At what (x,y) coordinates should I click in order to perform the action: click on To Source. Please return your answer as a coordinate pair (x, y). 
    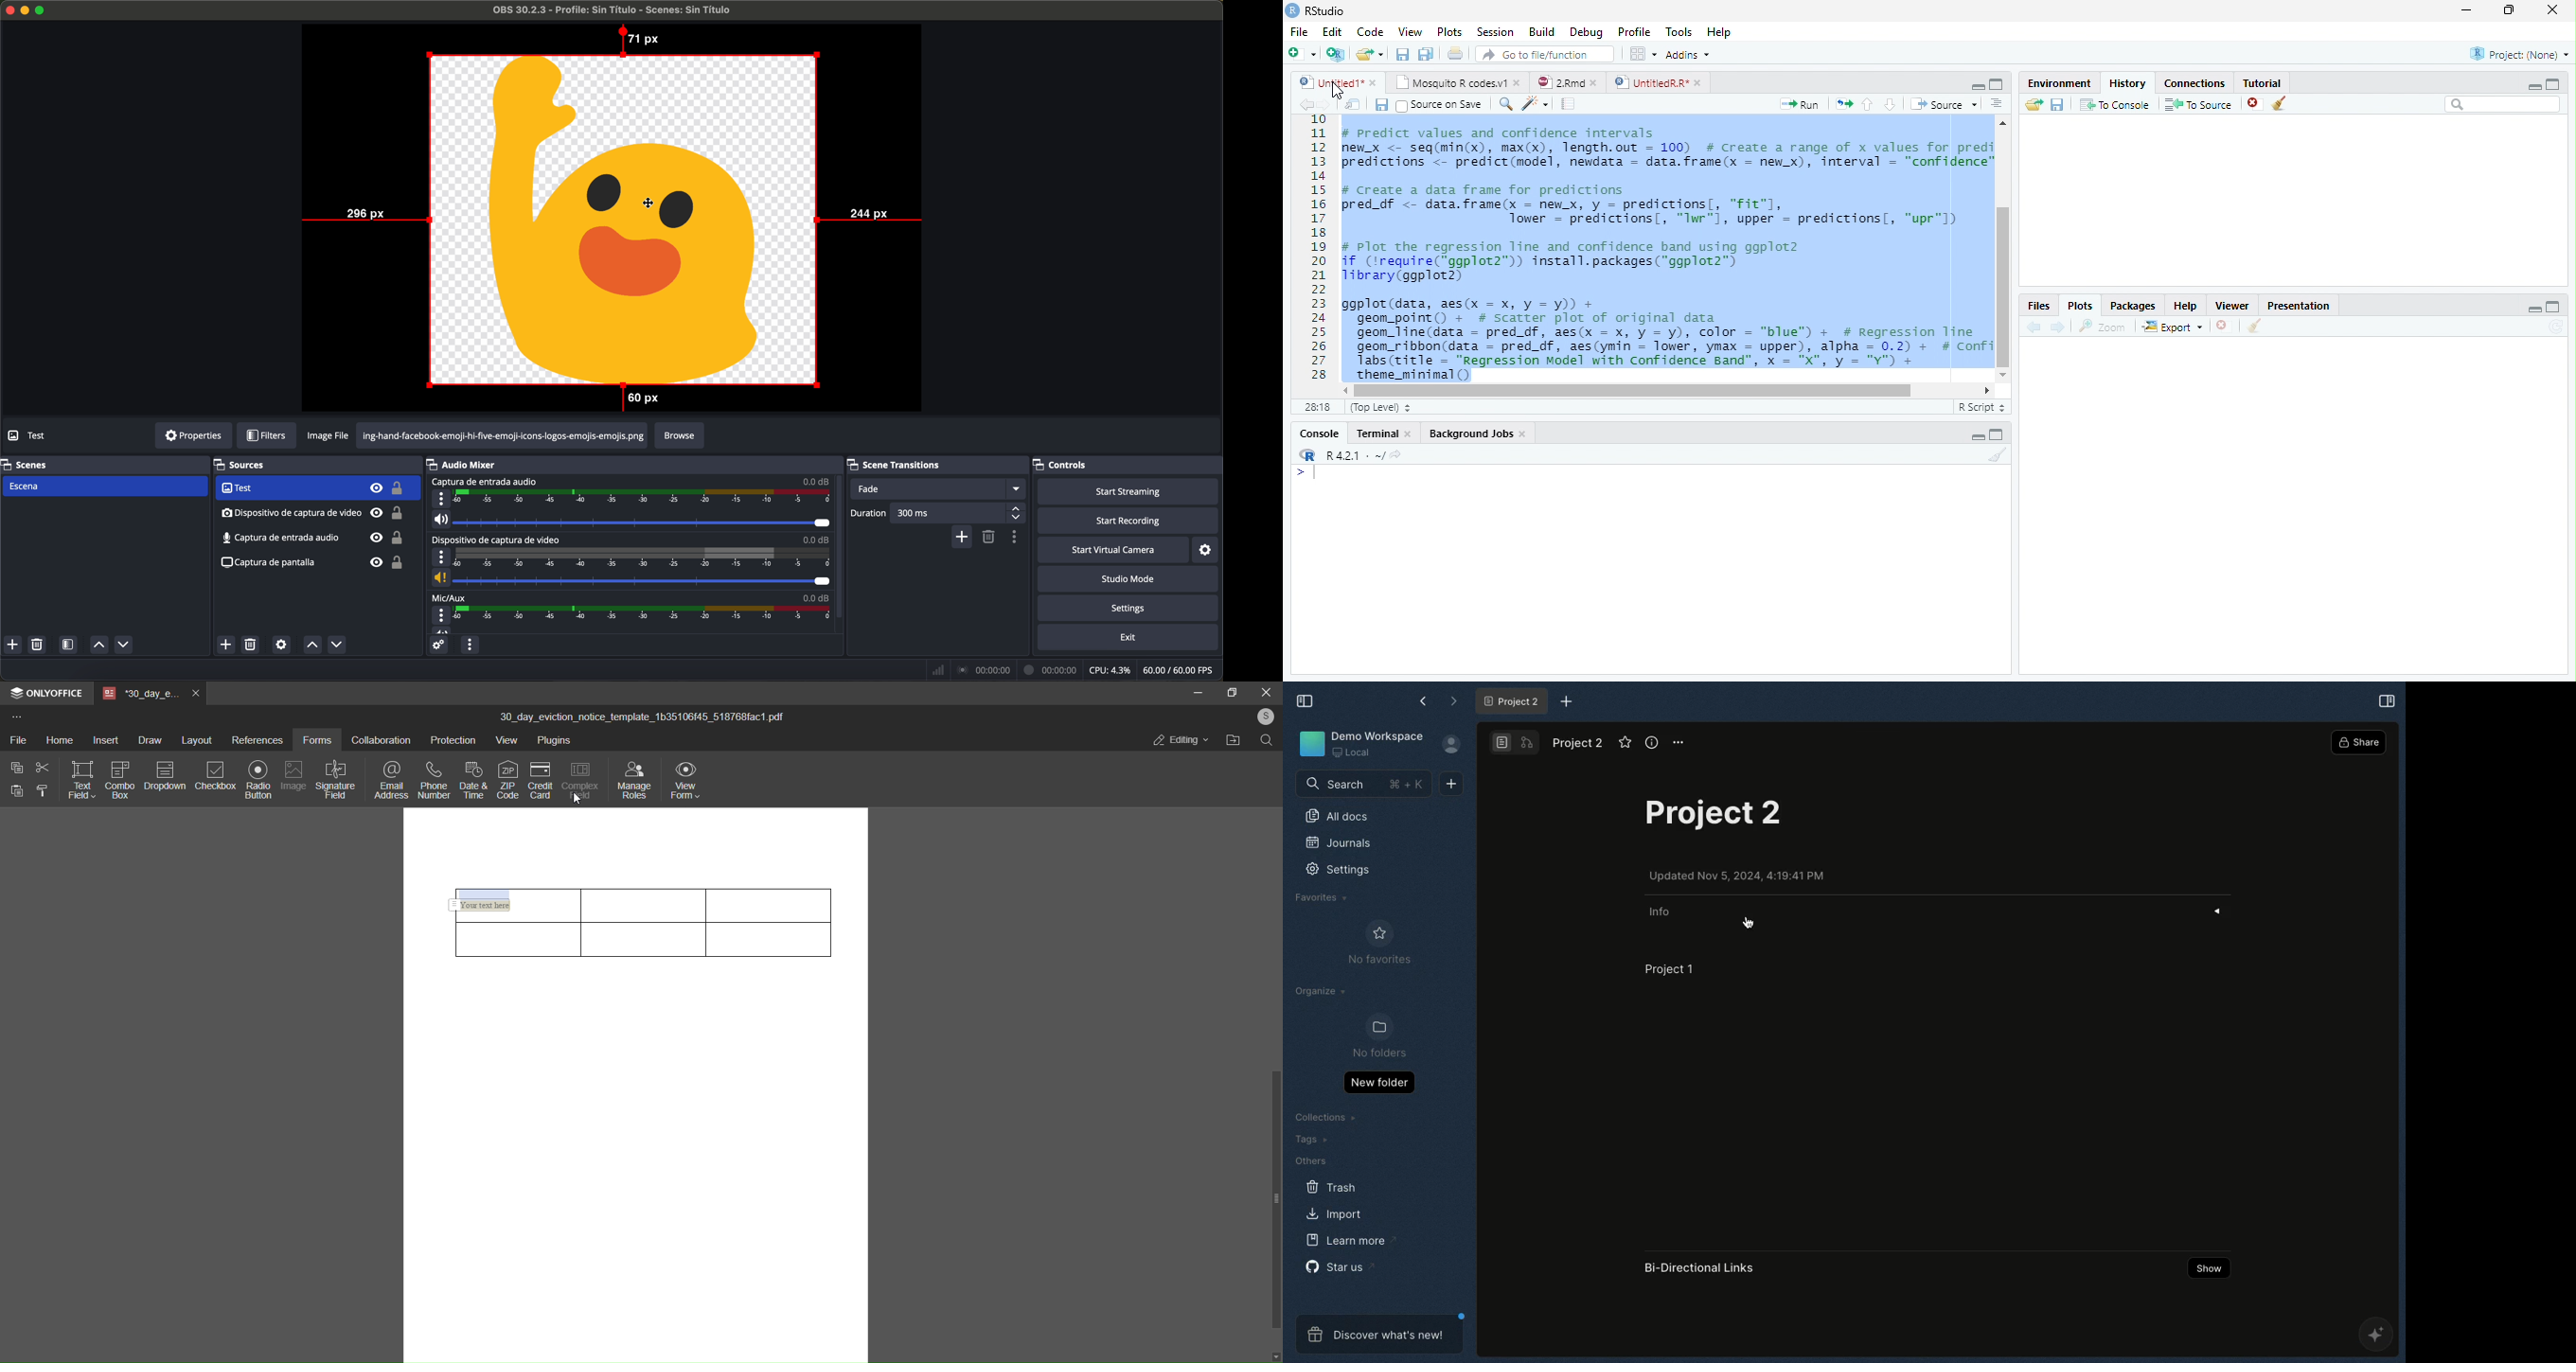
    Looking at the image, I should click on (2195, 106).